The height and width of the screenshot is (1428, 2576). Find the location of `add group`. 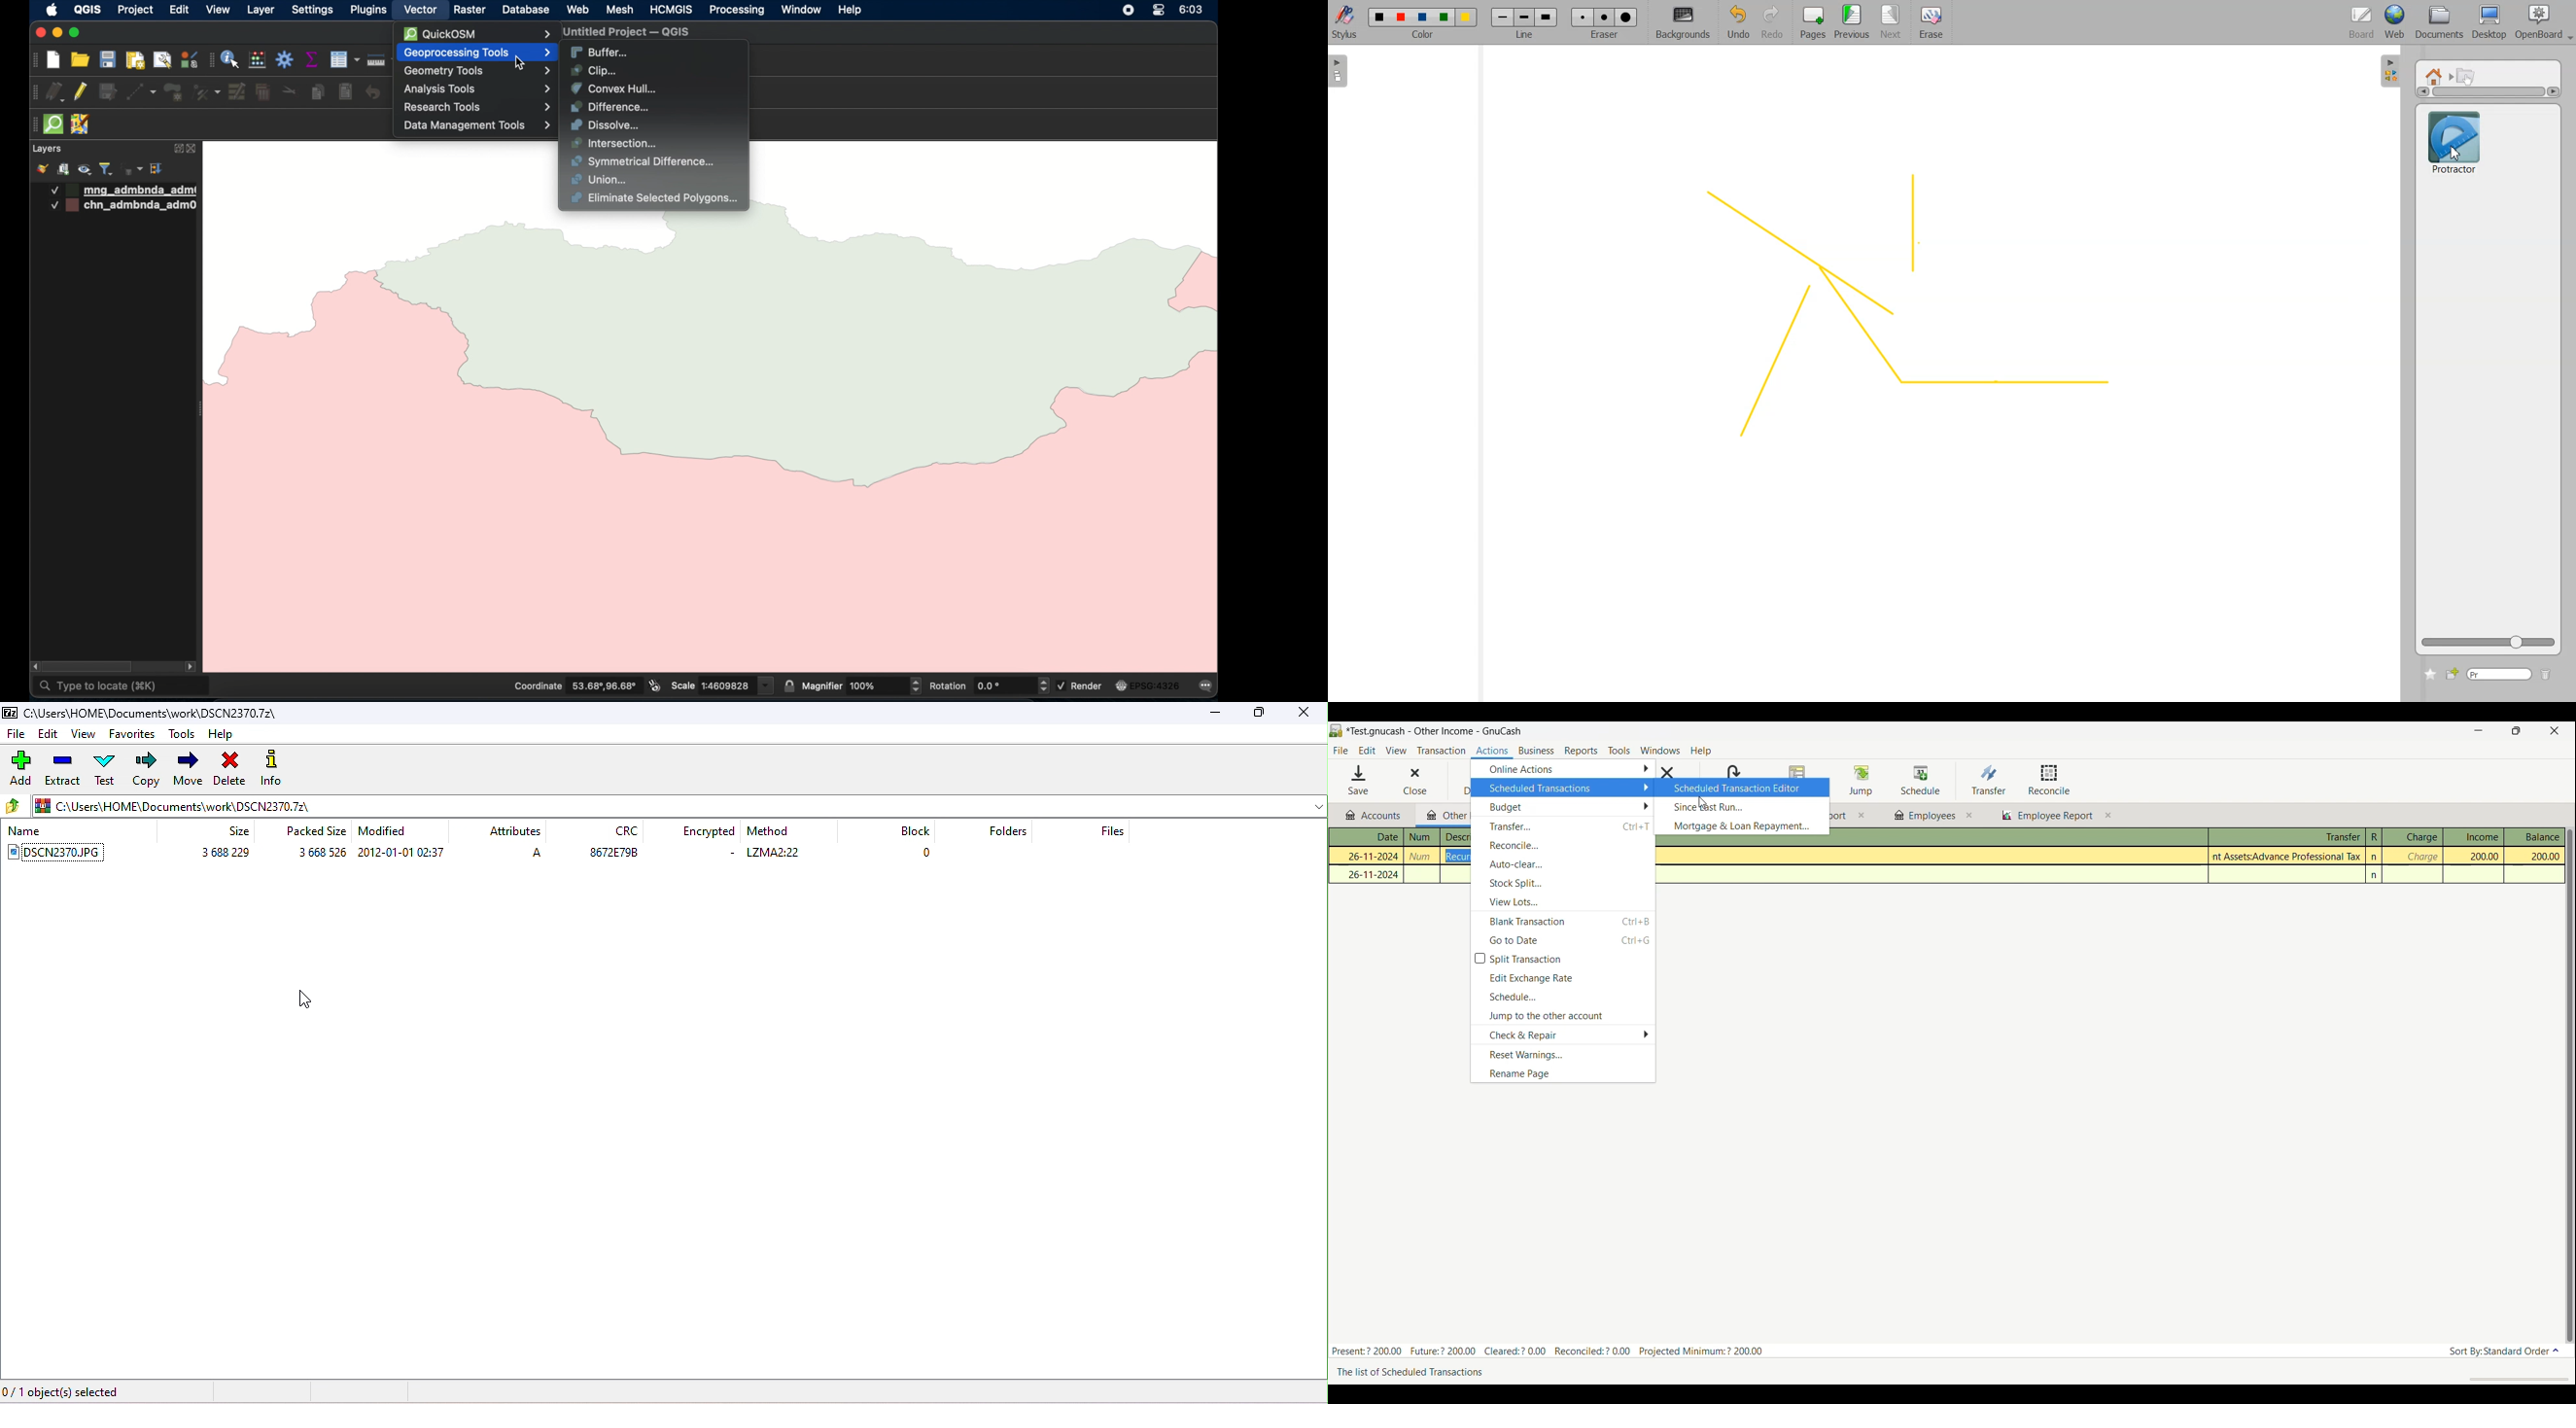

add group is located at coordinates (63, 169).